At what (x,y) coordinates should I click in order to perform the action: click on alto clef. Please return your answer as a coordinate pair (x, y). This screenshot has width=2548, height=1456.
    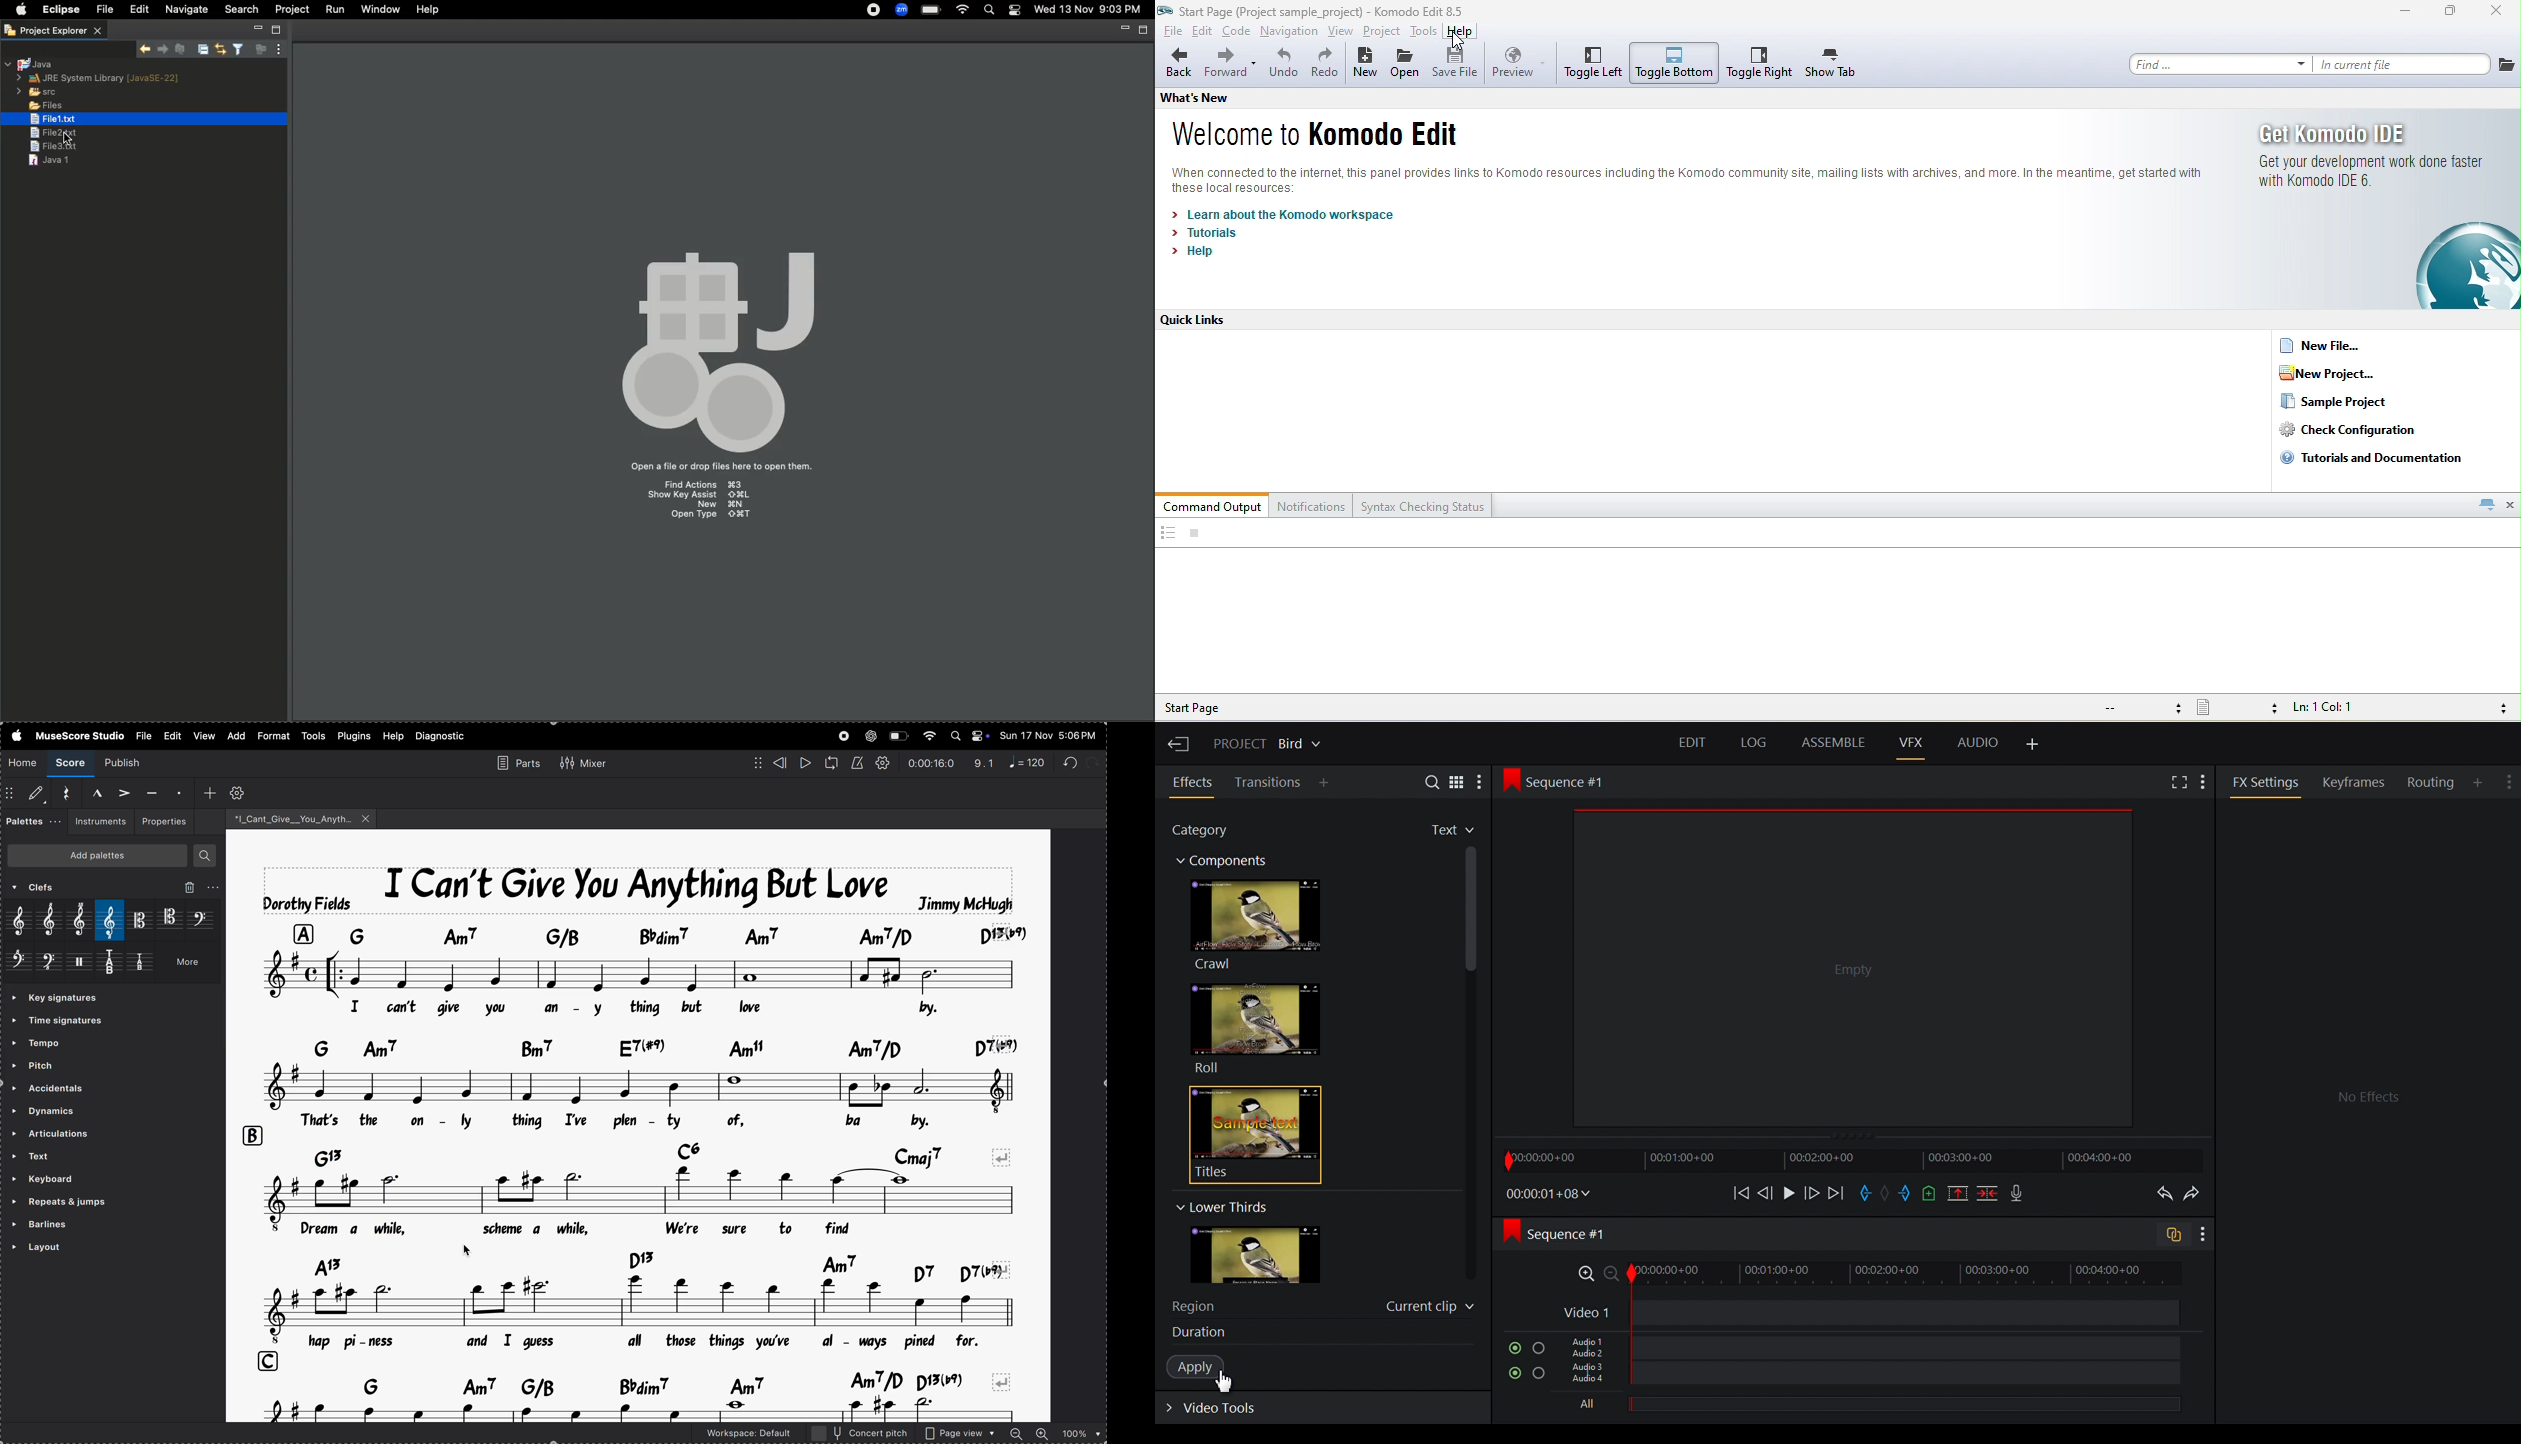
    Looking at the image, I should click on (141, 919).